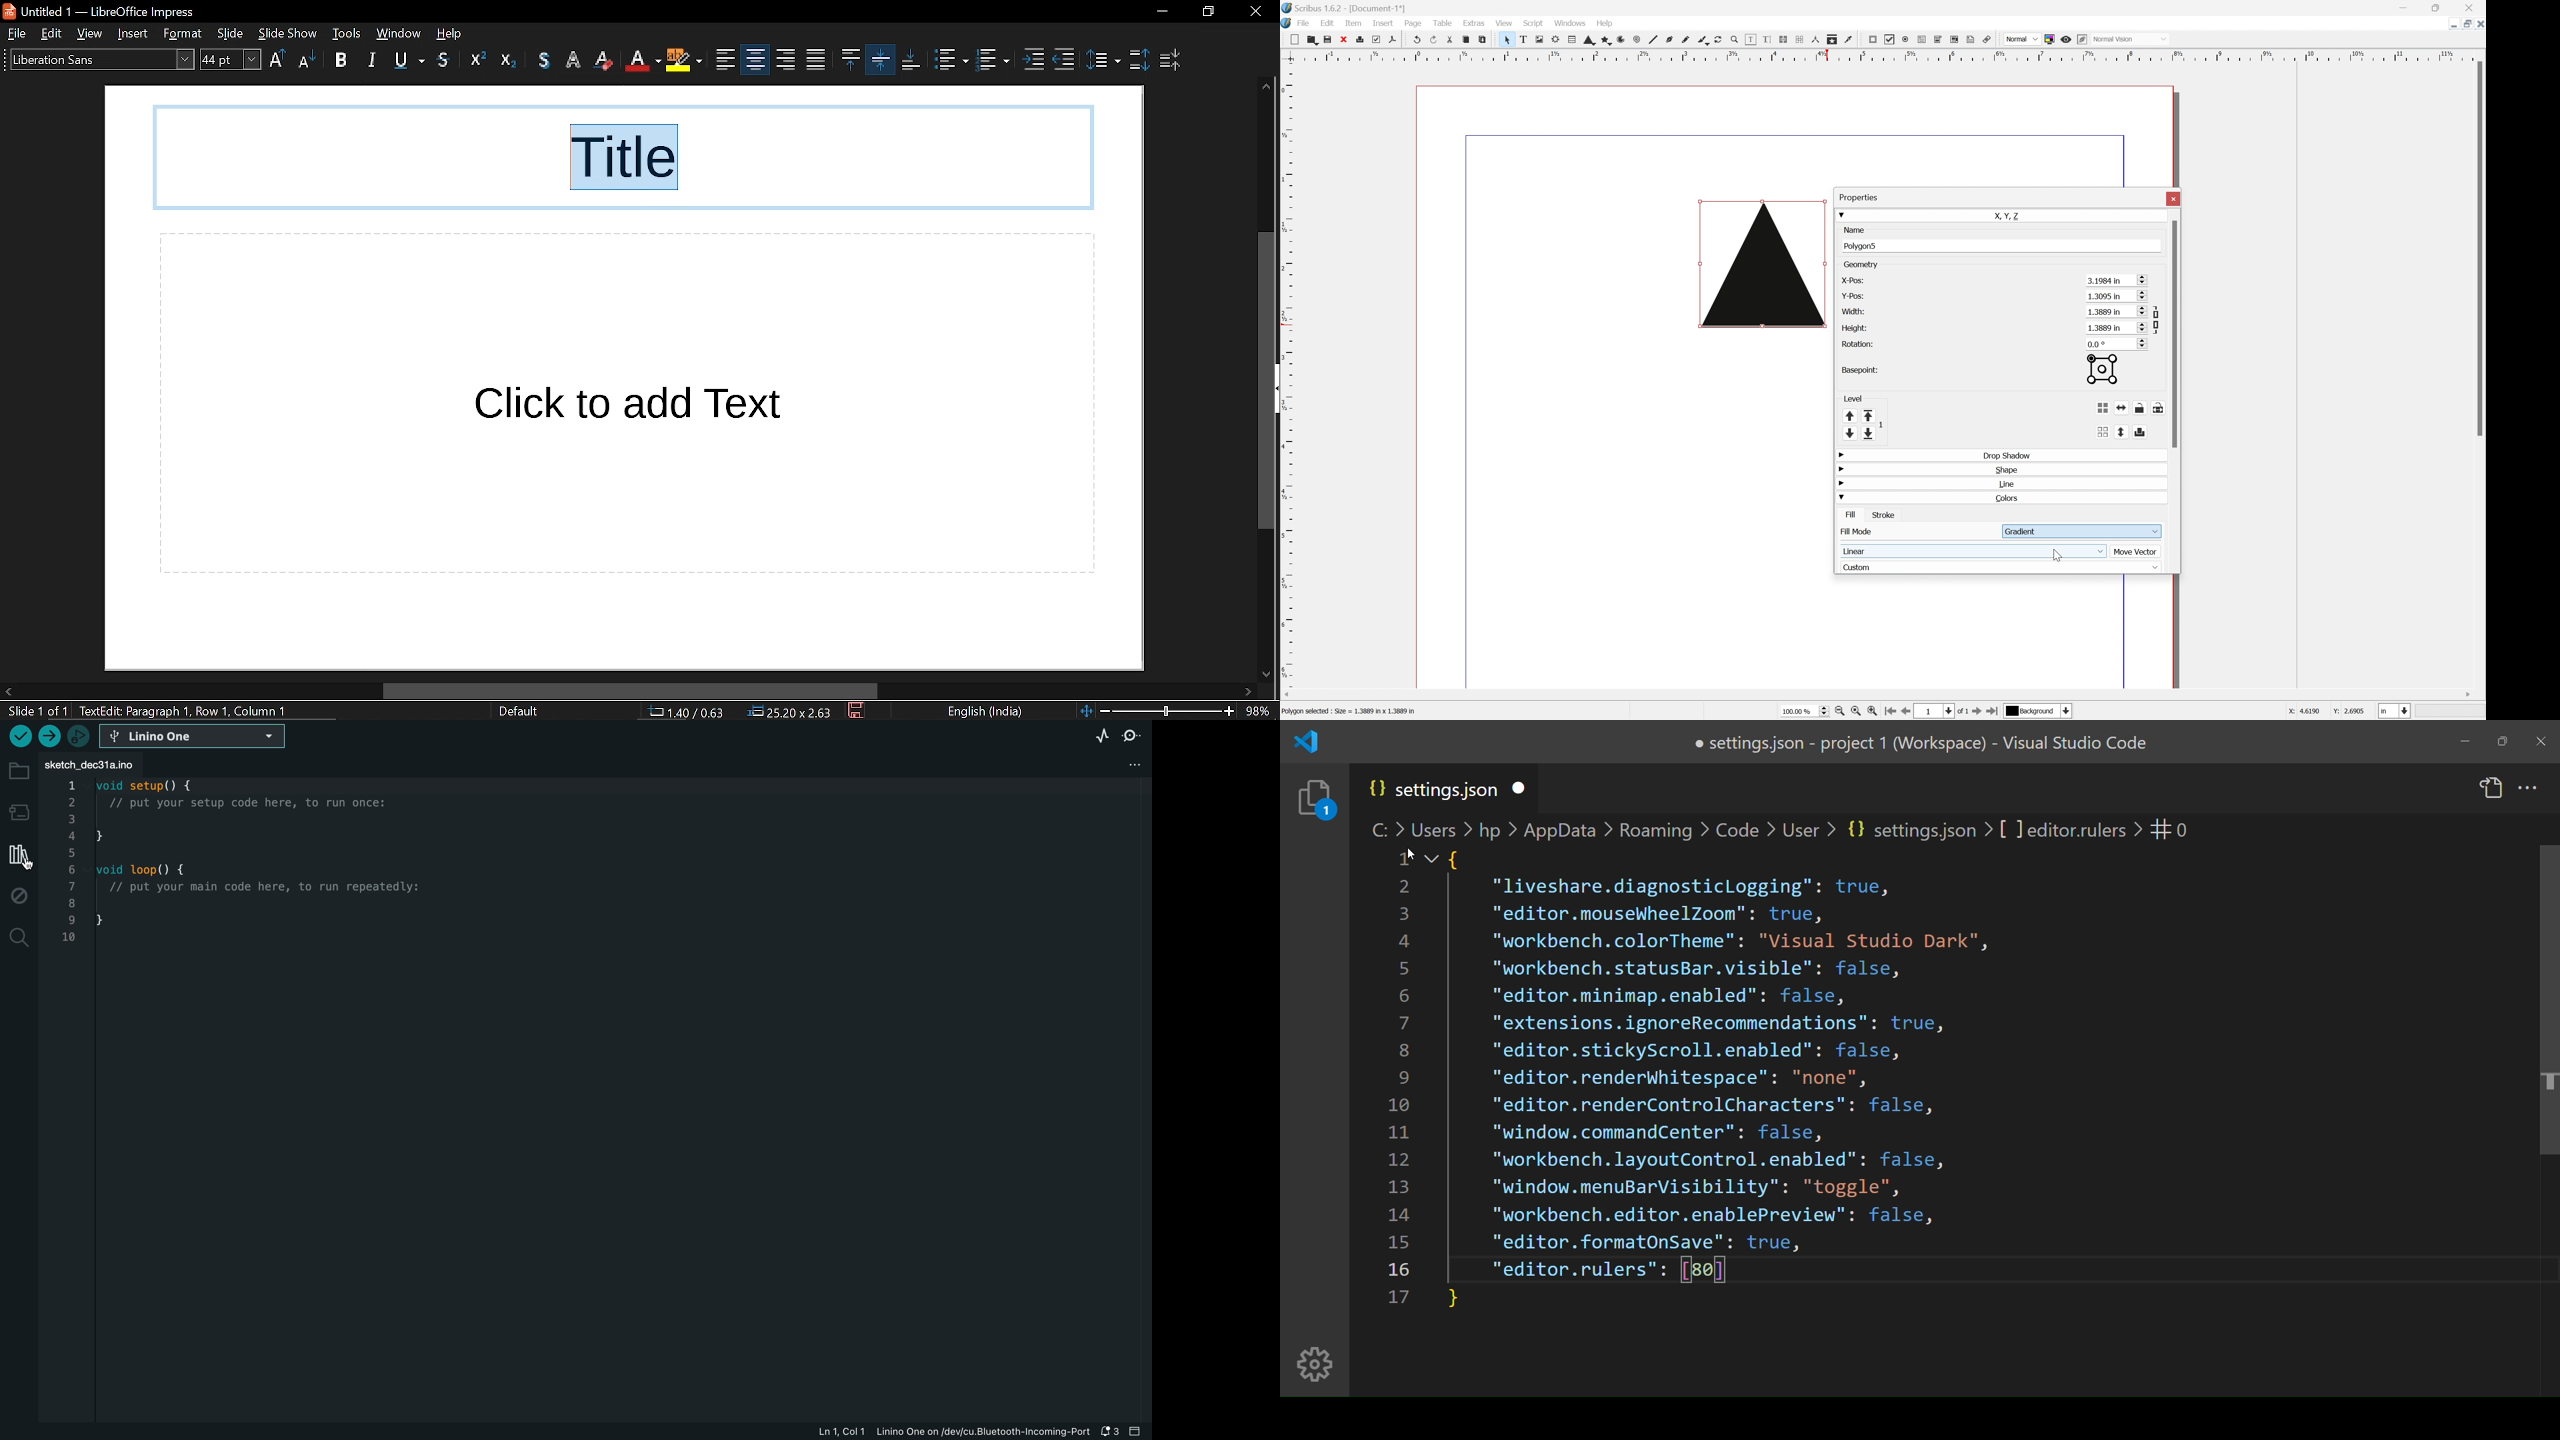 The image size is (2576, 1456). What do you see at coordinates (1288, 376) in the screenshot?
I see `Scale` at bounding box center [1288, 376].